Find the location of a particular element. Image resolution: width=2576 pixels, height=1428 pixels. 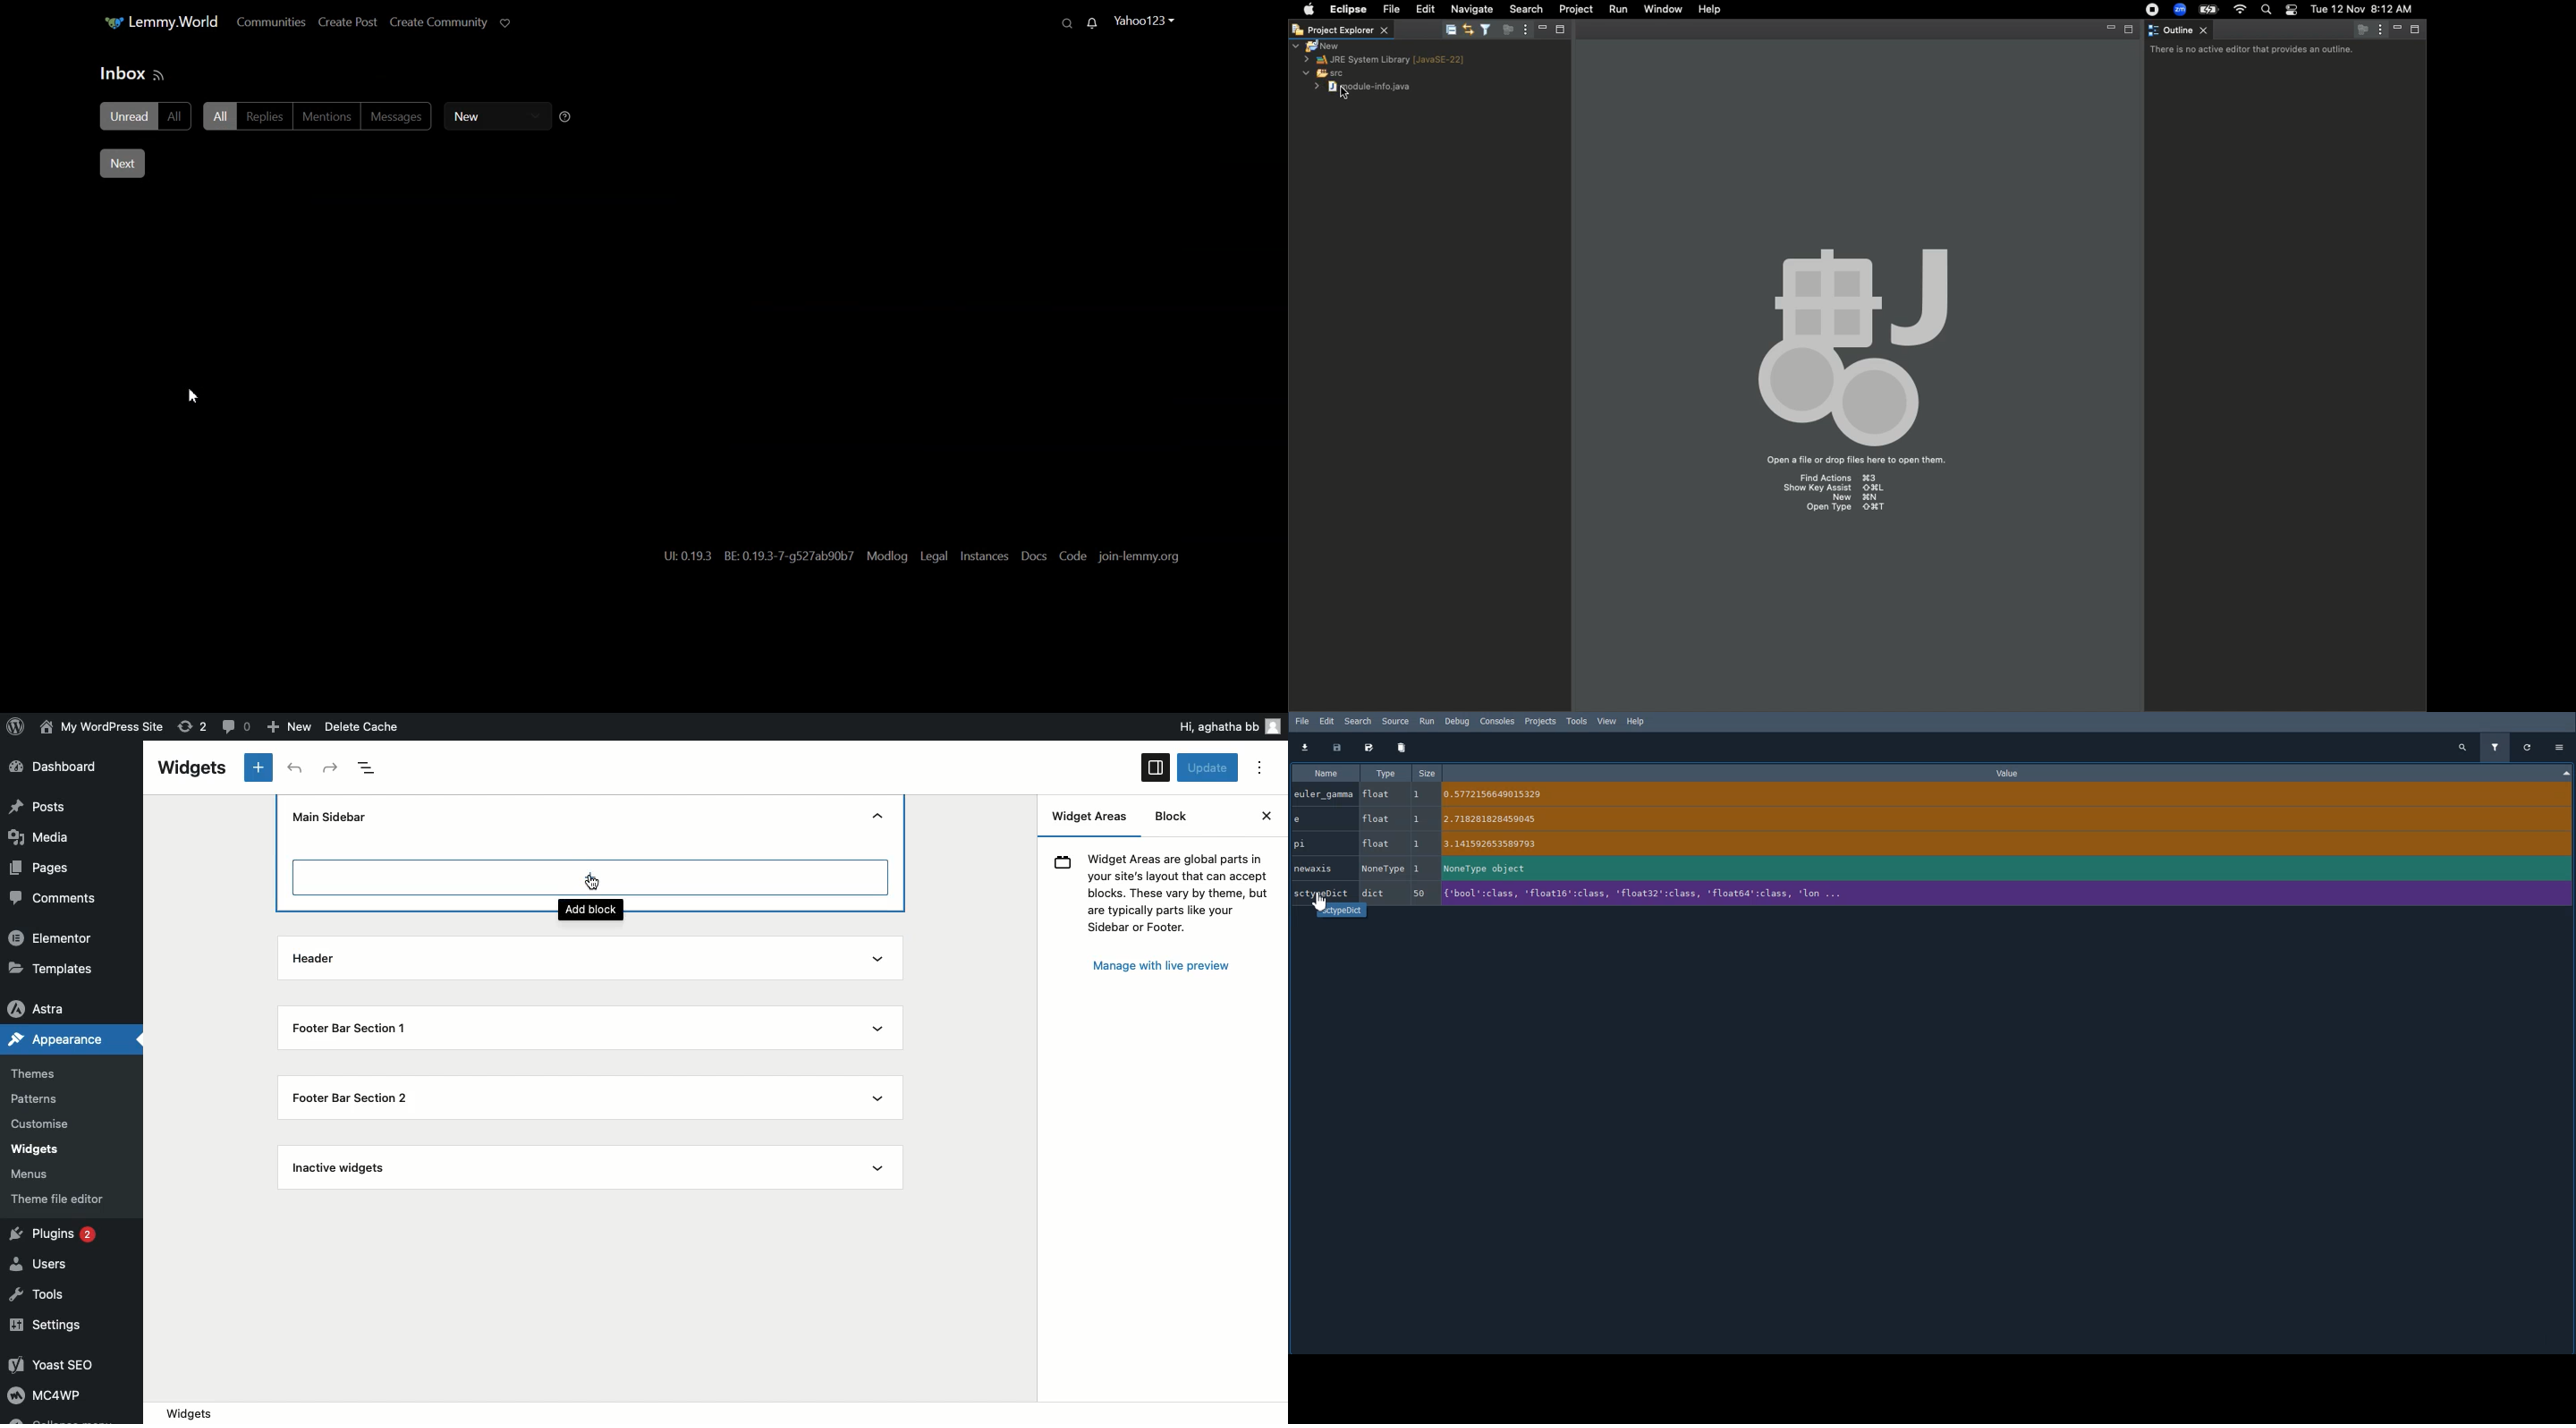

Type is located at coordinates (1386, 773).